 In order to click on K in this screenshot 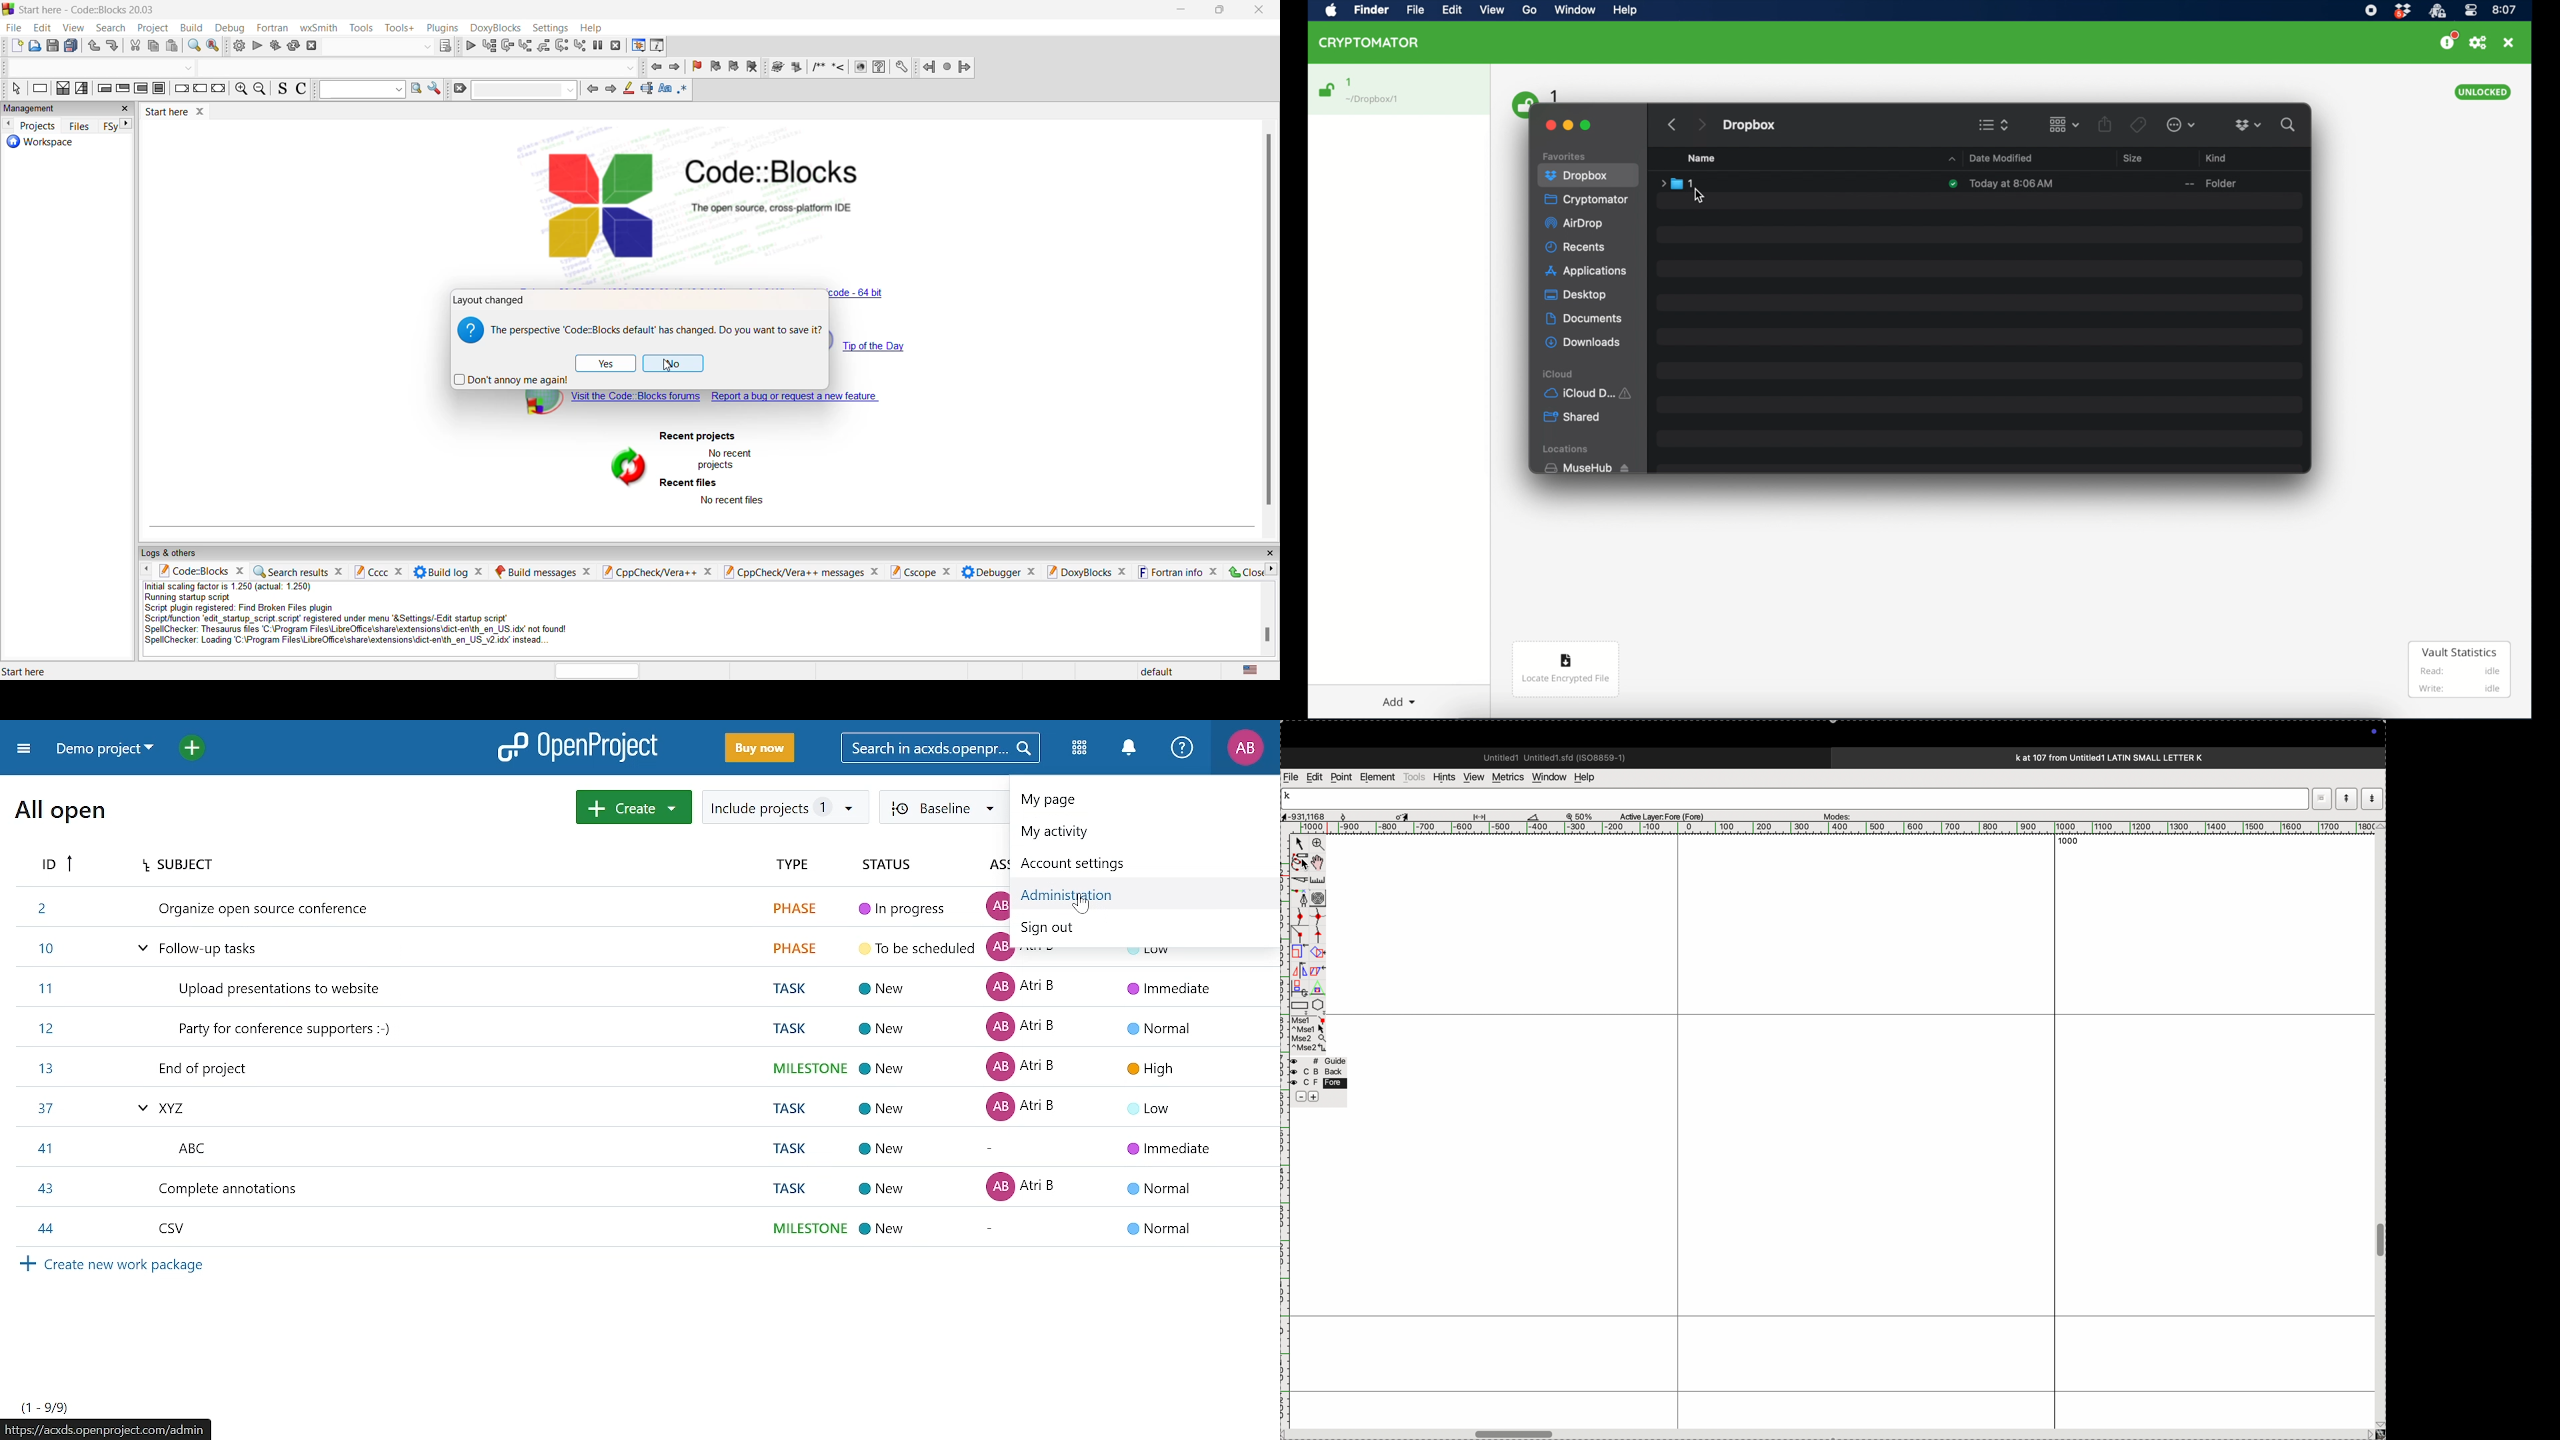, I will do `click(1291, 797)`.